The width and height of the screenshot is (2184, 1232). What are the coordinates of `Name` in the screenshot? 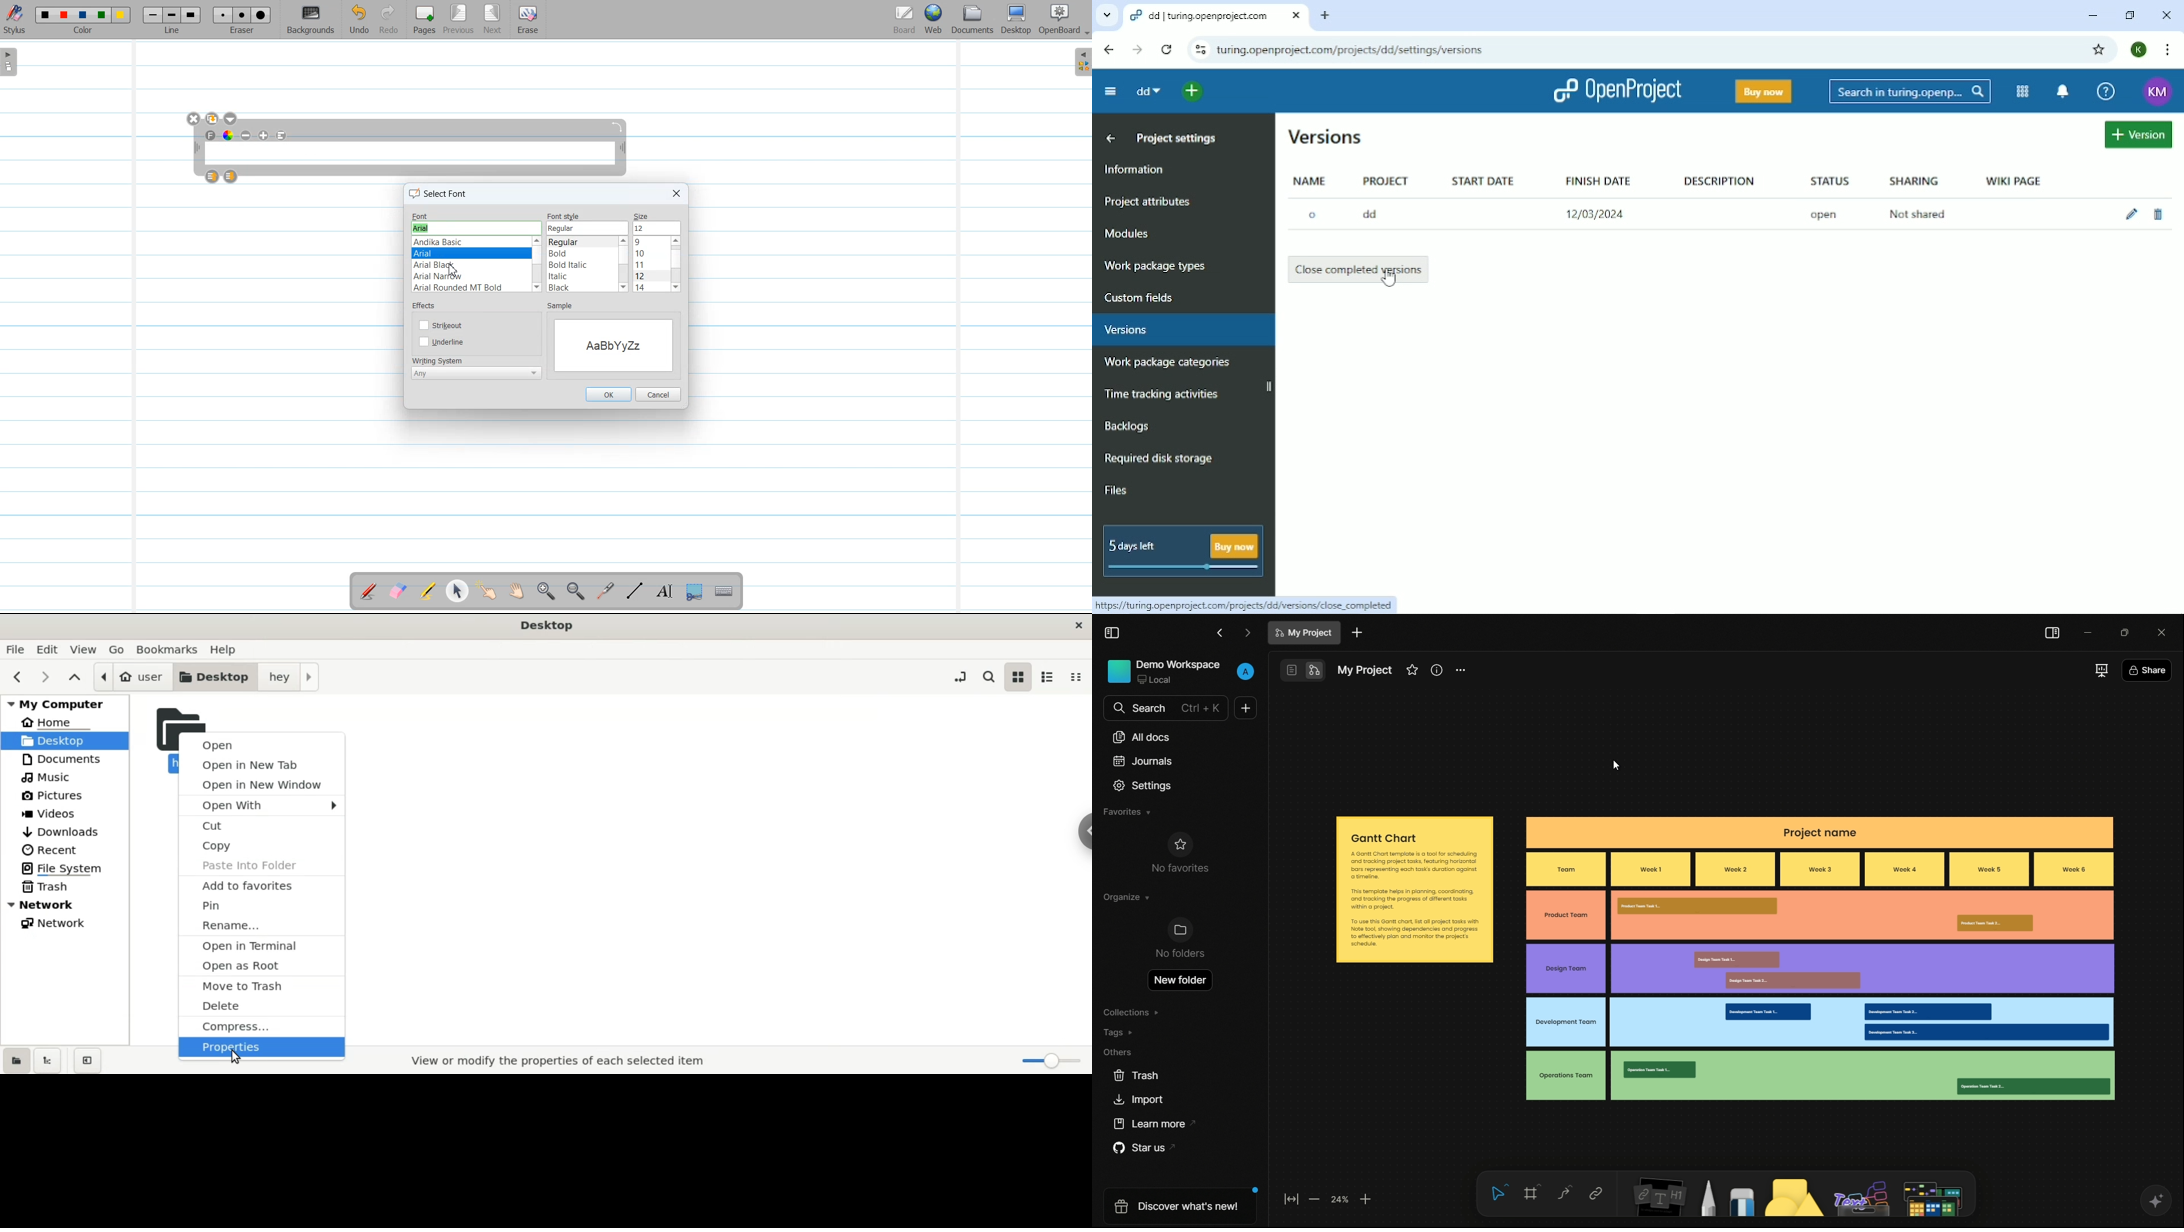 It's located at (1312, 180).